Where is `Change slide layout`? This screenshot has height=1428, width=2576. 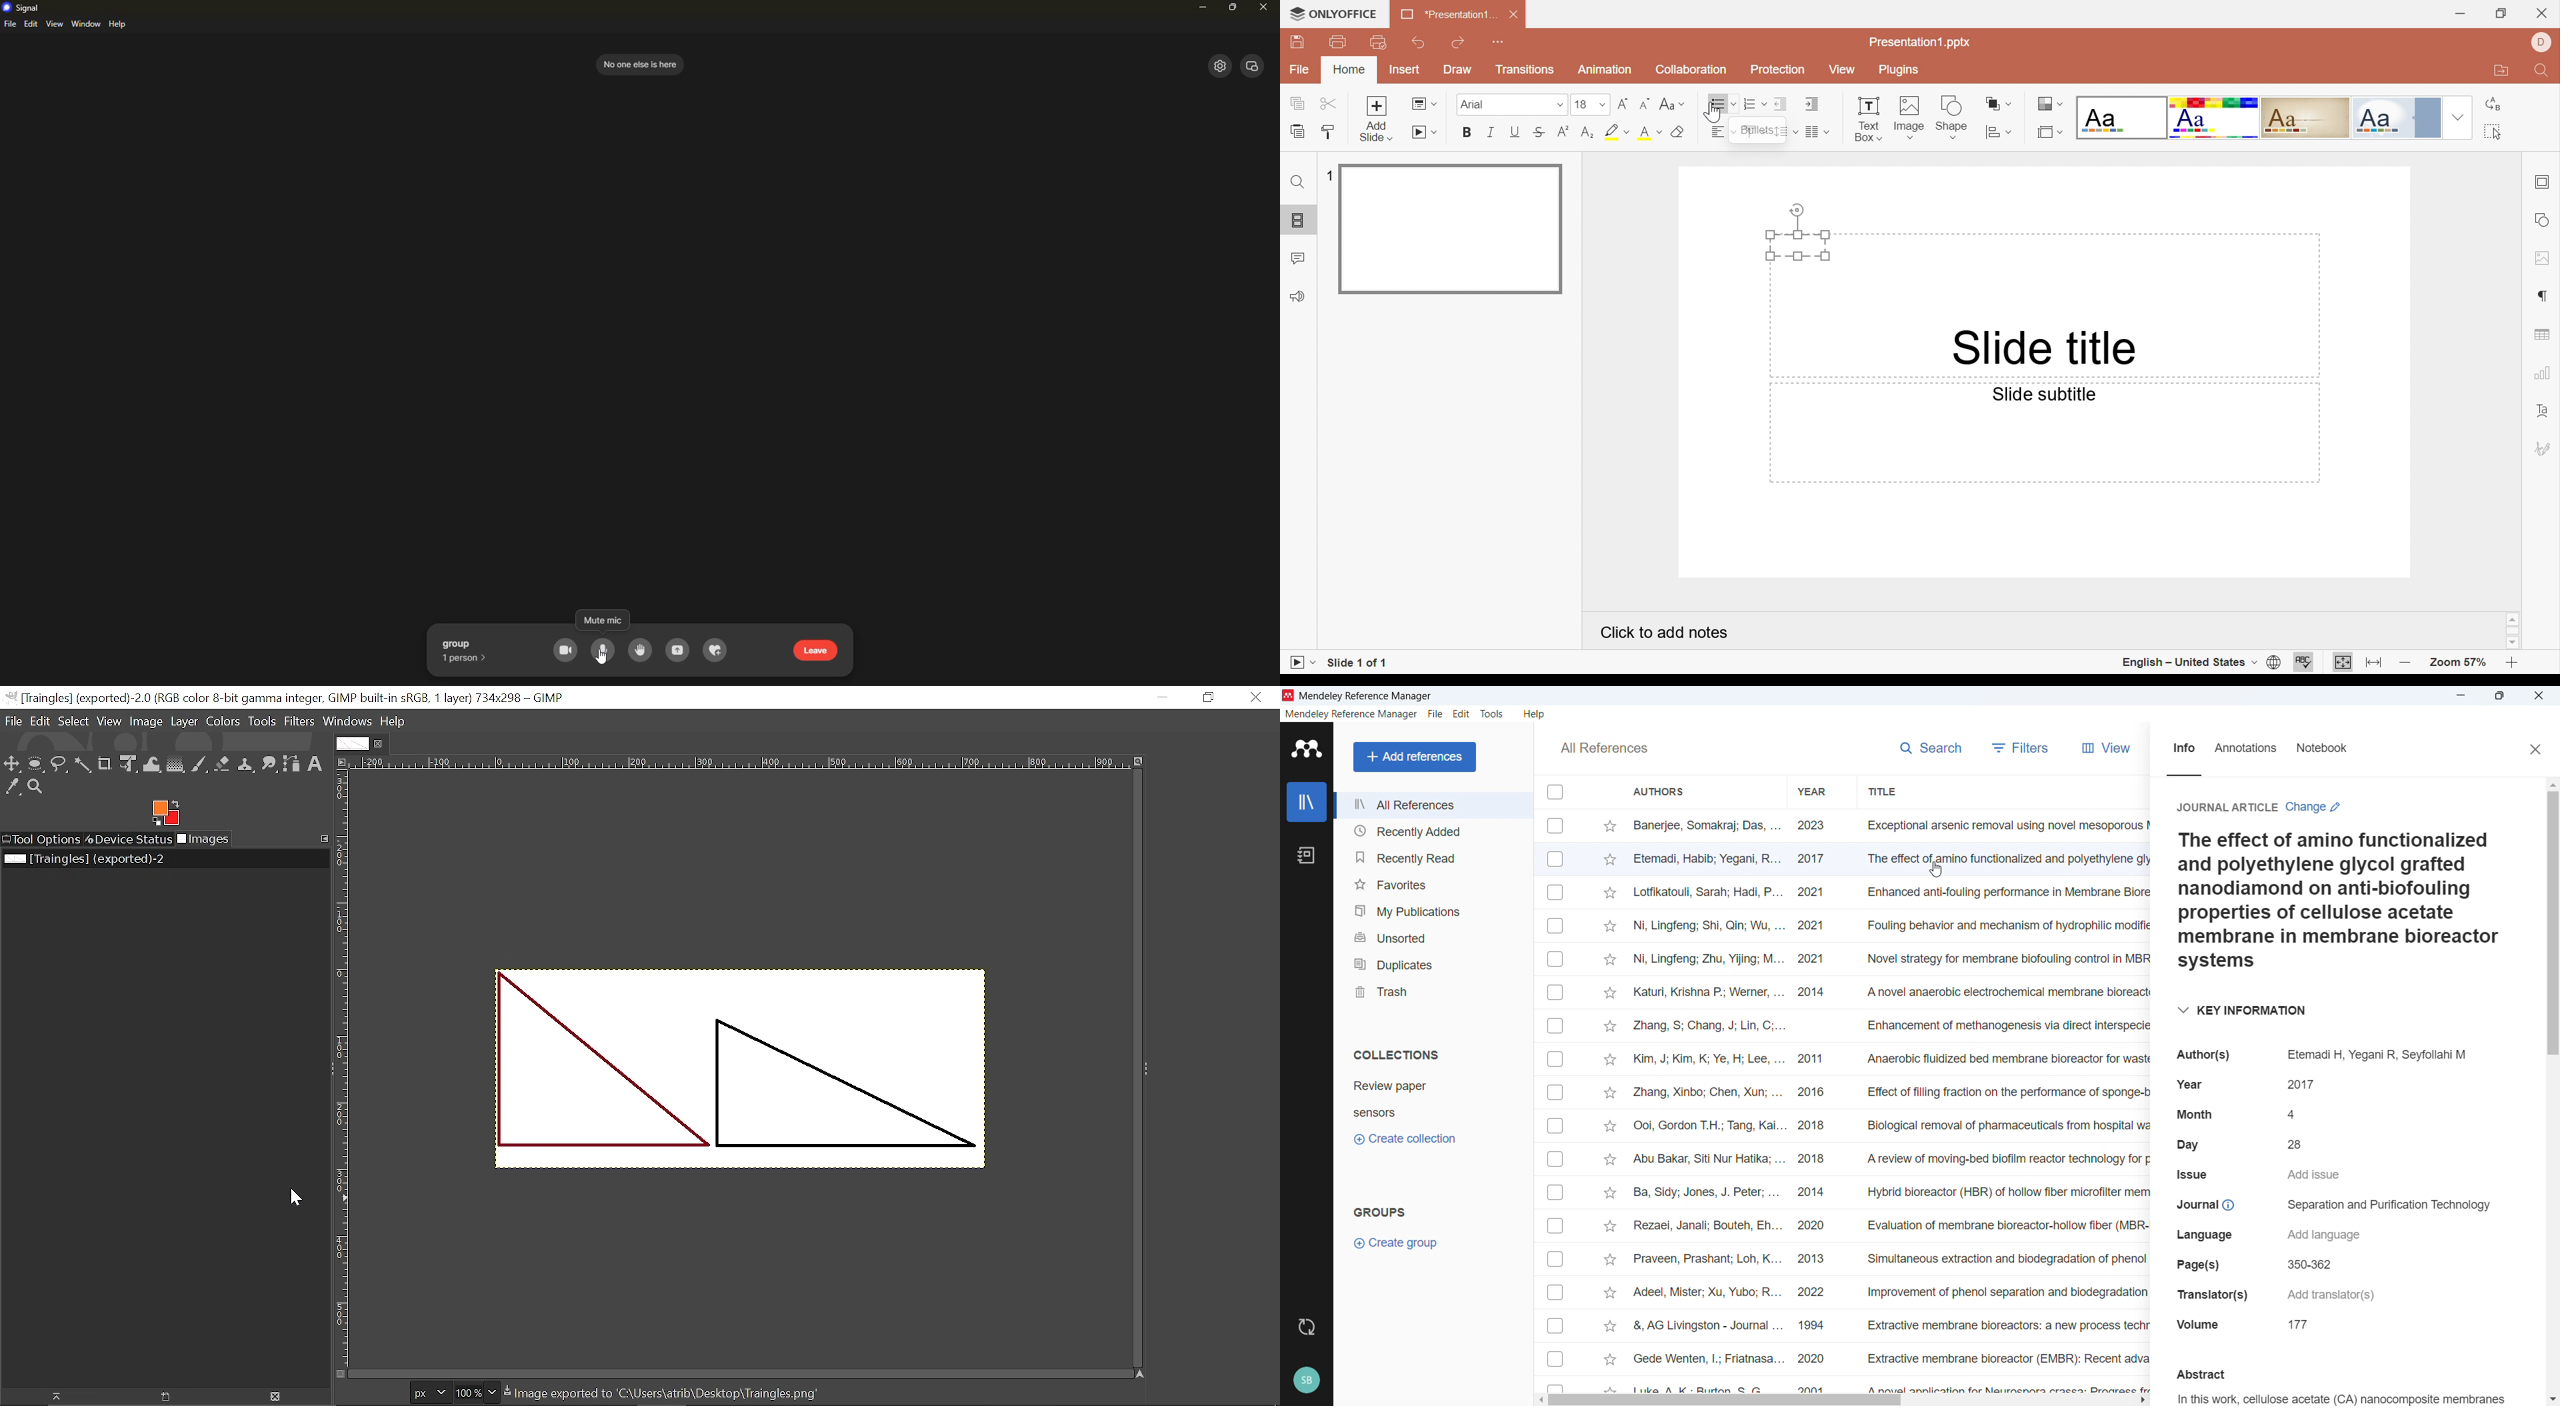 Change slide layout is located at coordinates (1424, 104).